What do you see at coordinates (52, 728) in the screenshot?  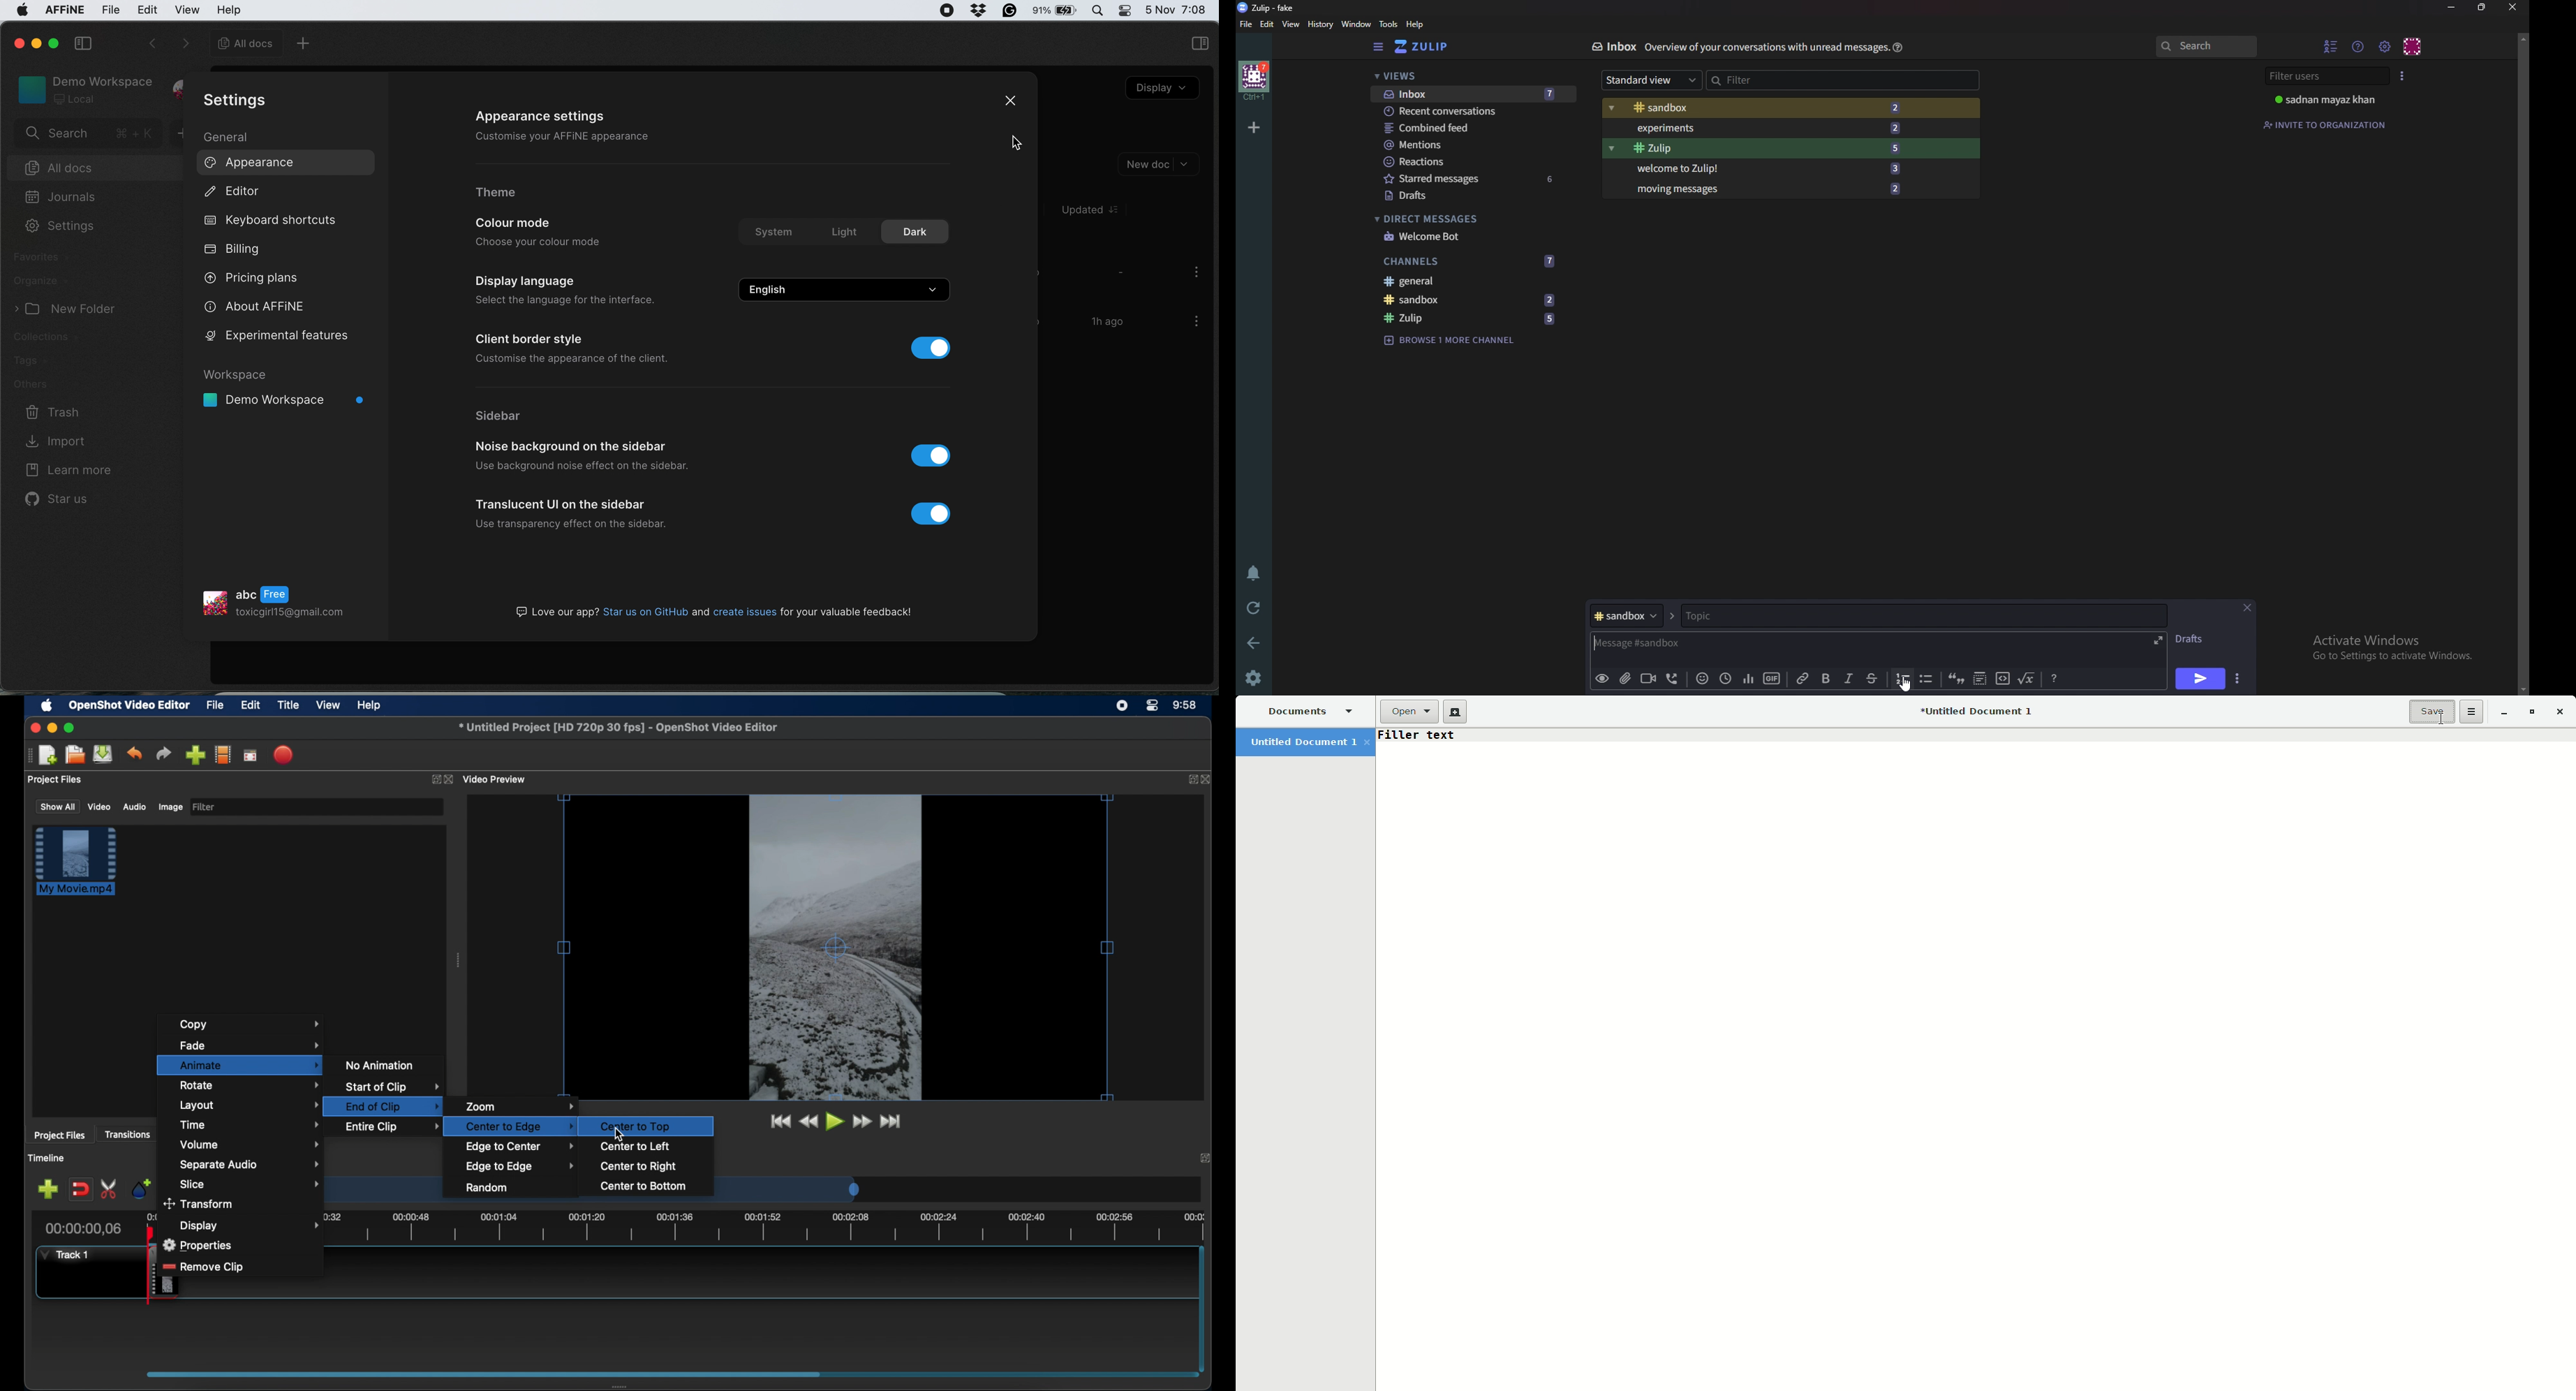 I see `minimize` at bounding box center [52, 728].